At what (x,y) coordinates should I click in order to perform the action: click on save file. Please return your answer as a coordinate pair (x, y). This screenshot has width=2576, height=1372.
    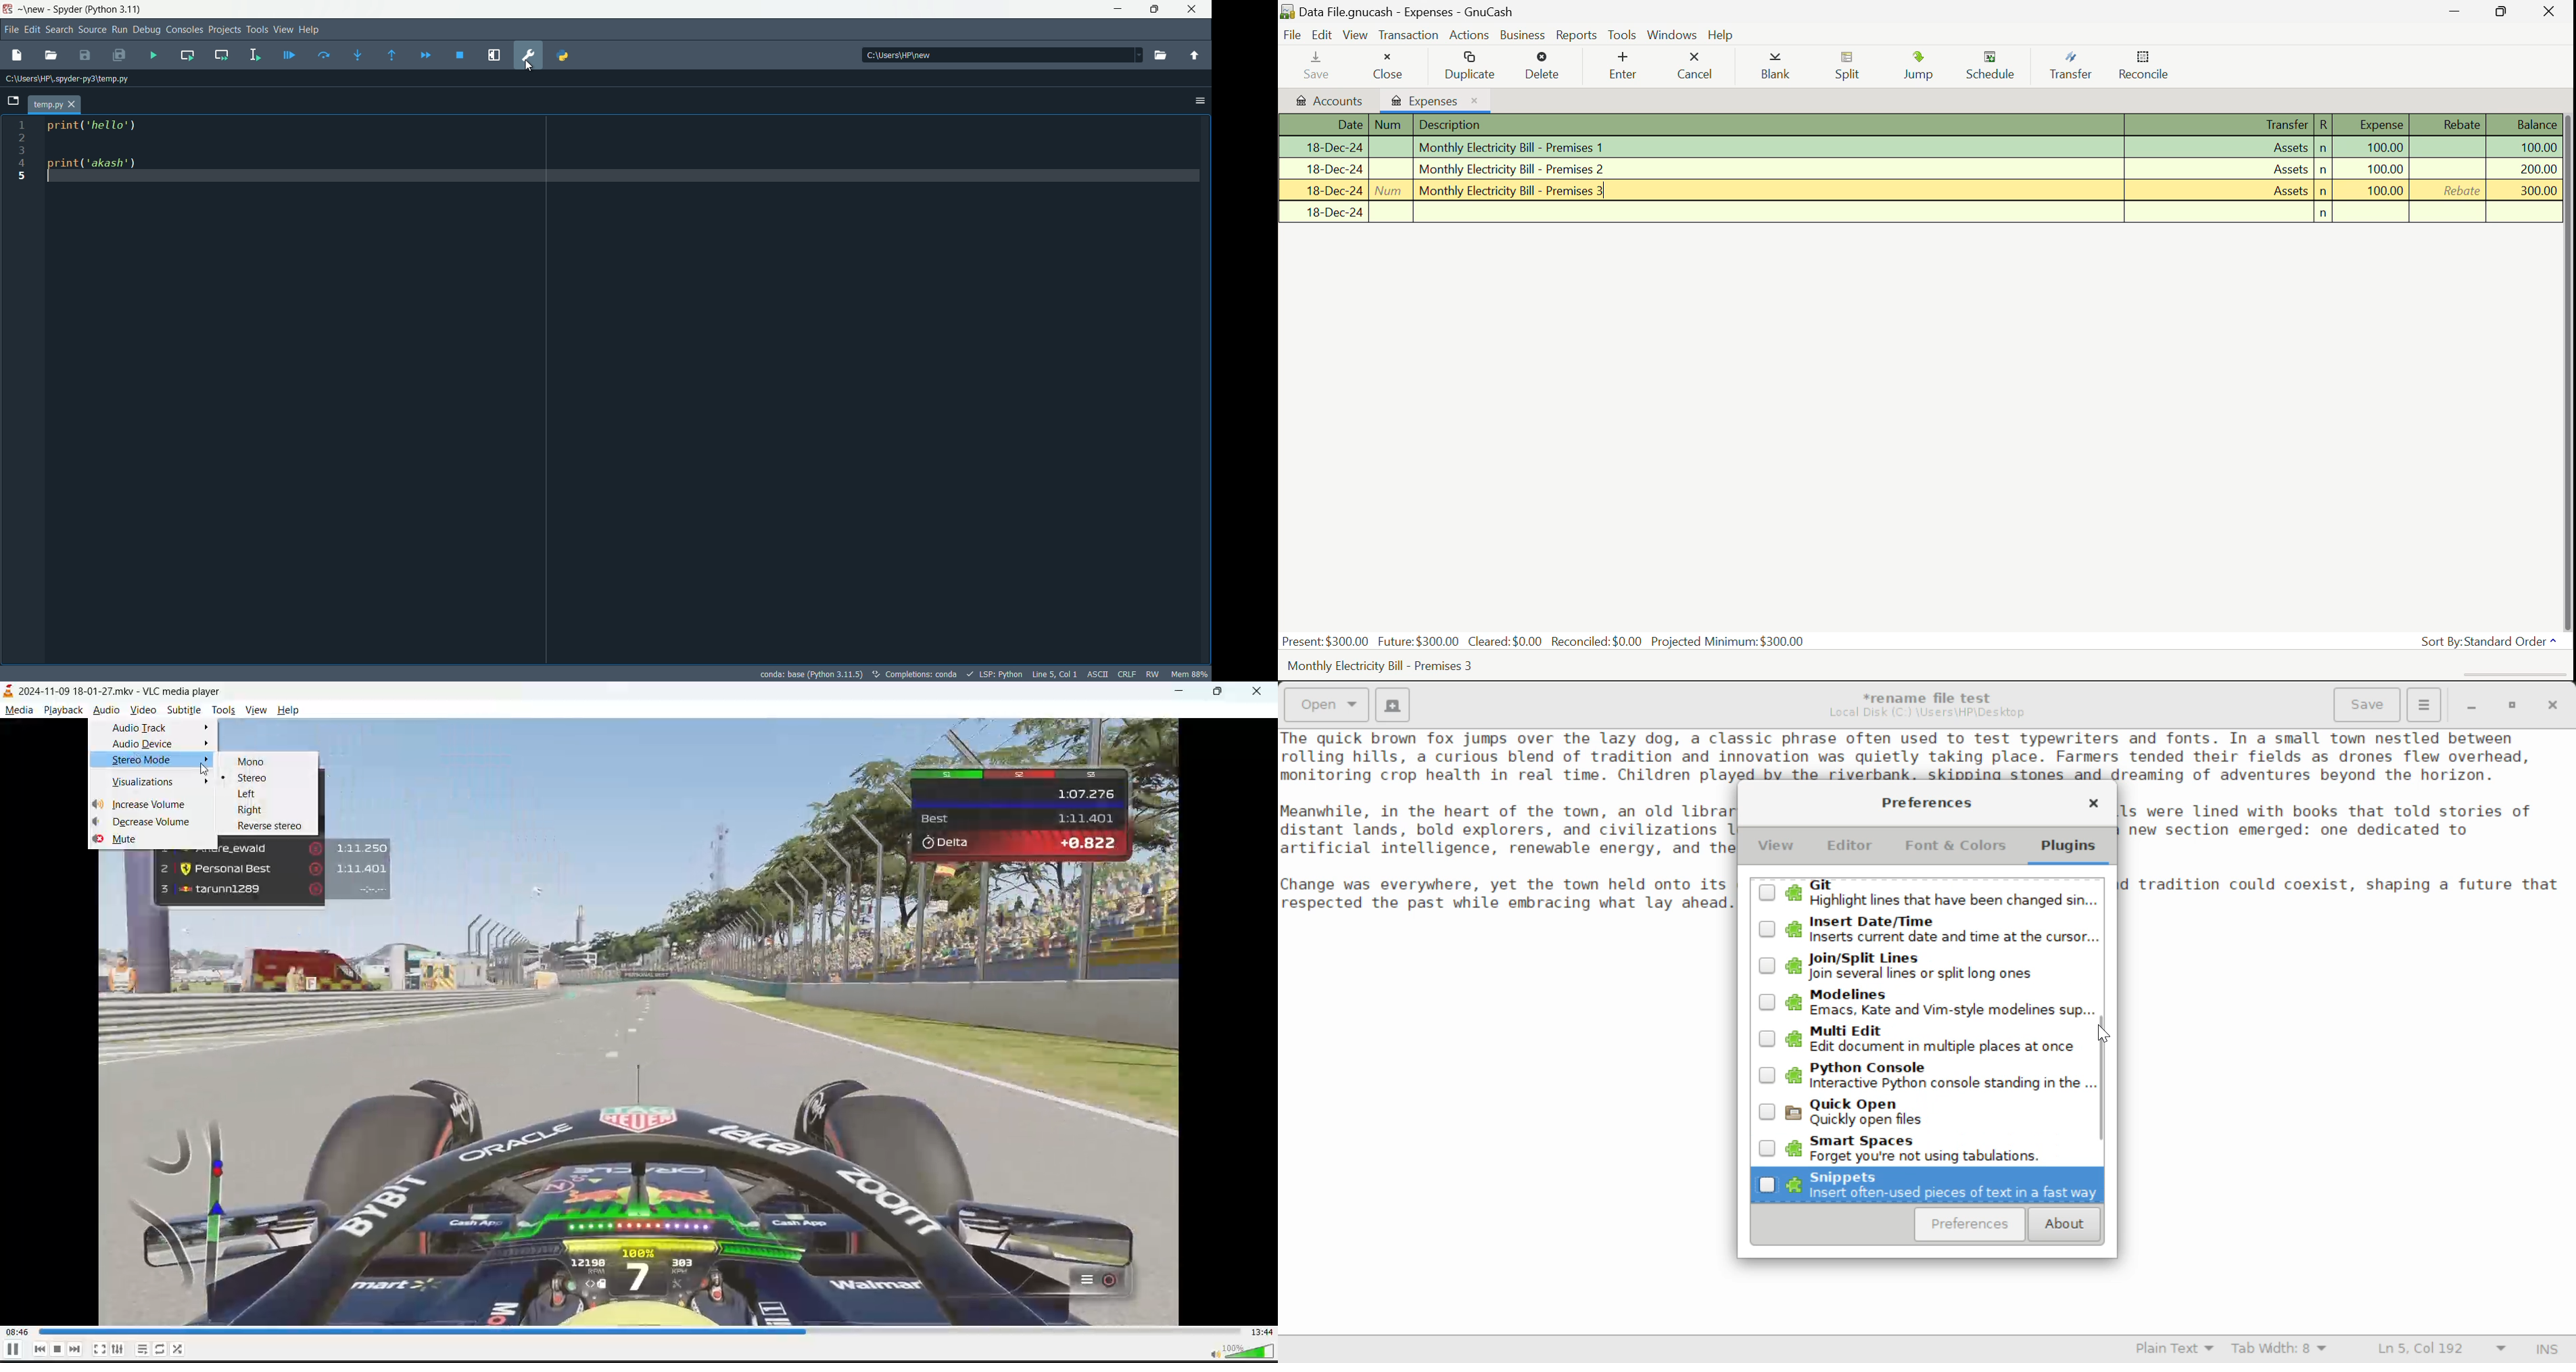
    Looking at the image, I should click on (85, 56).